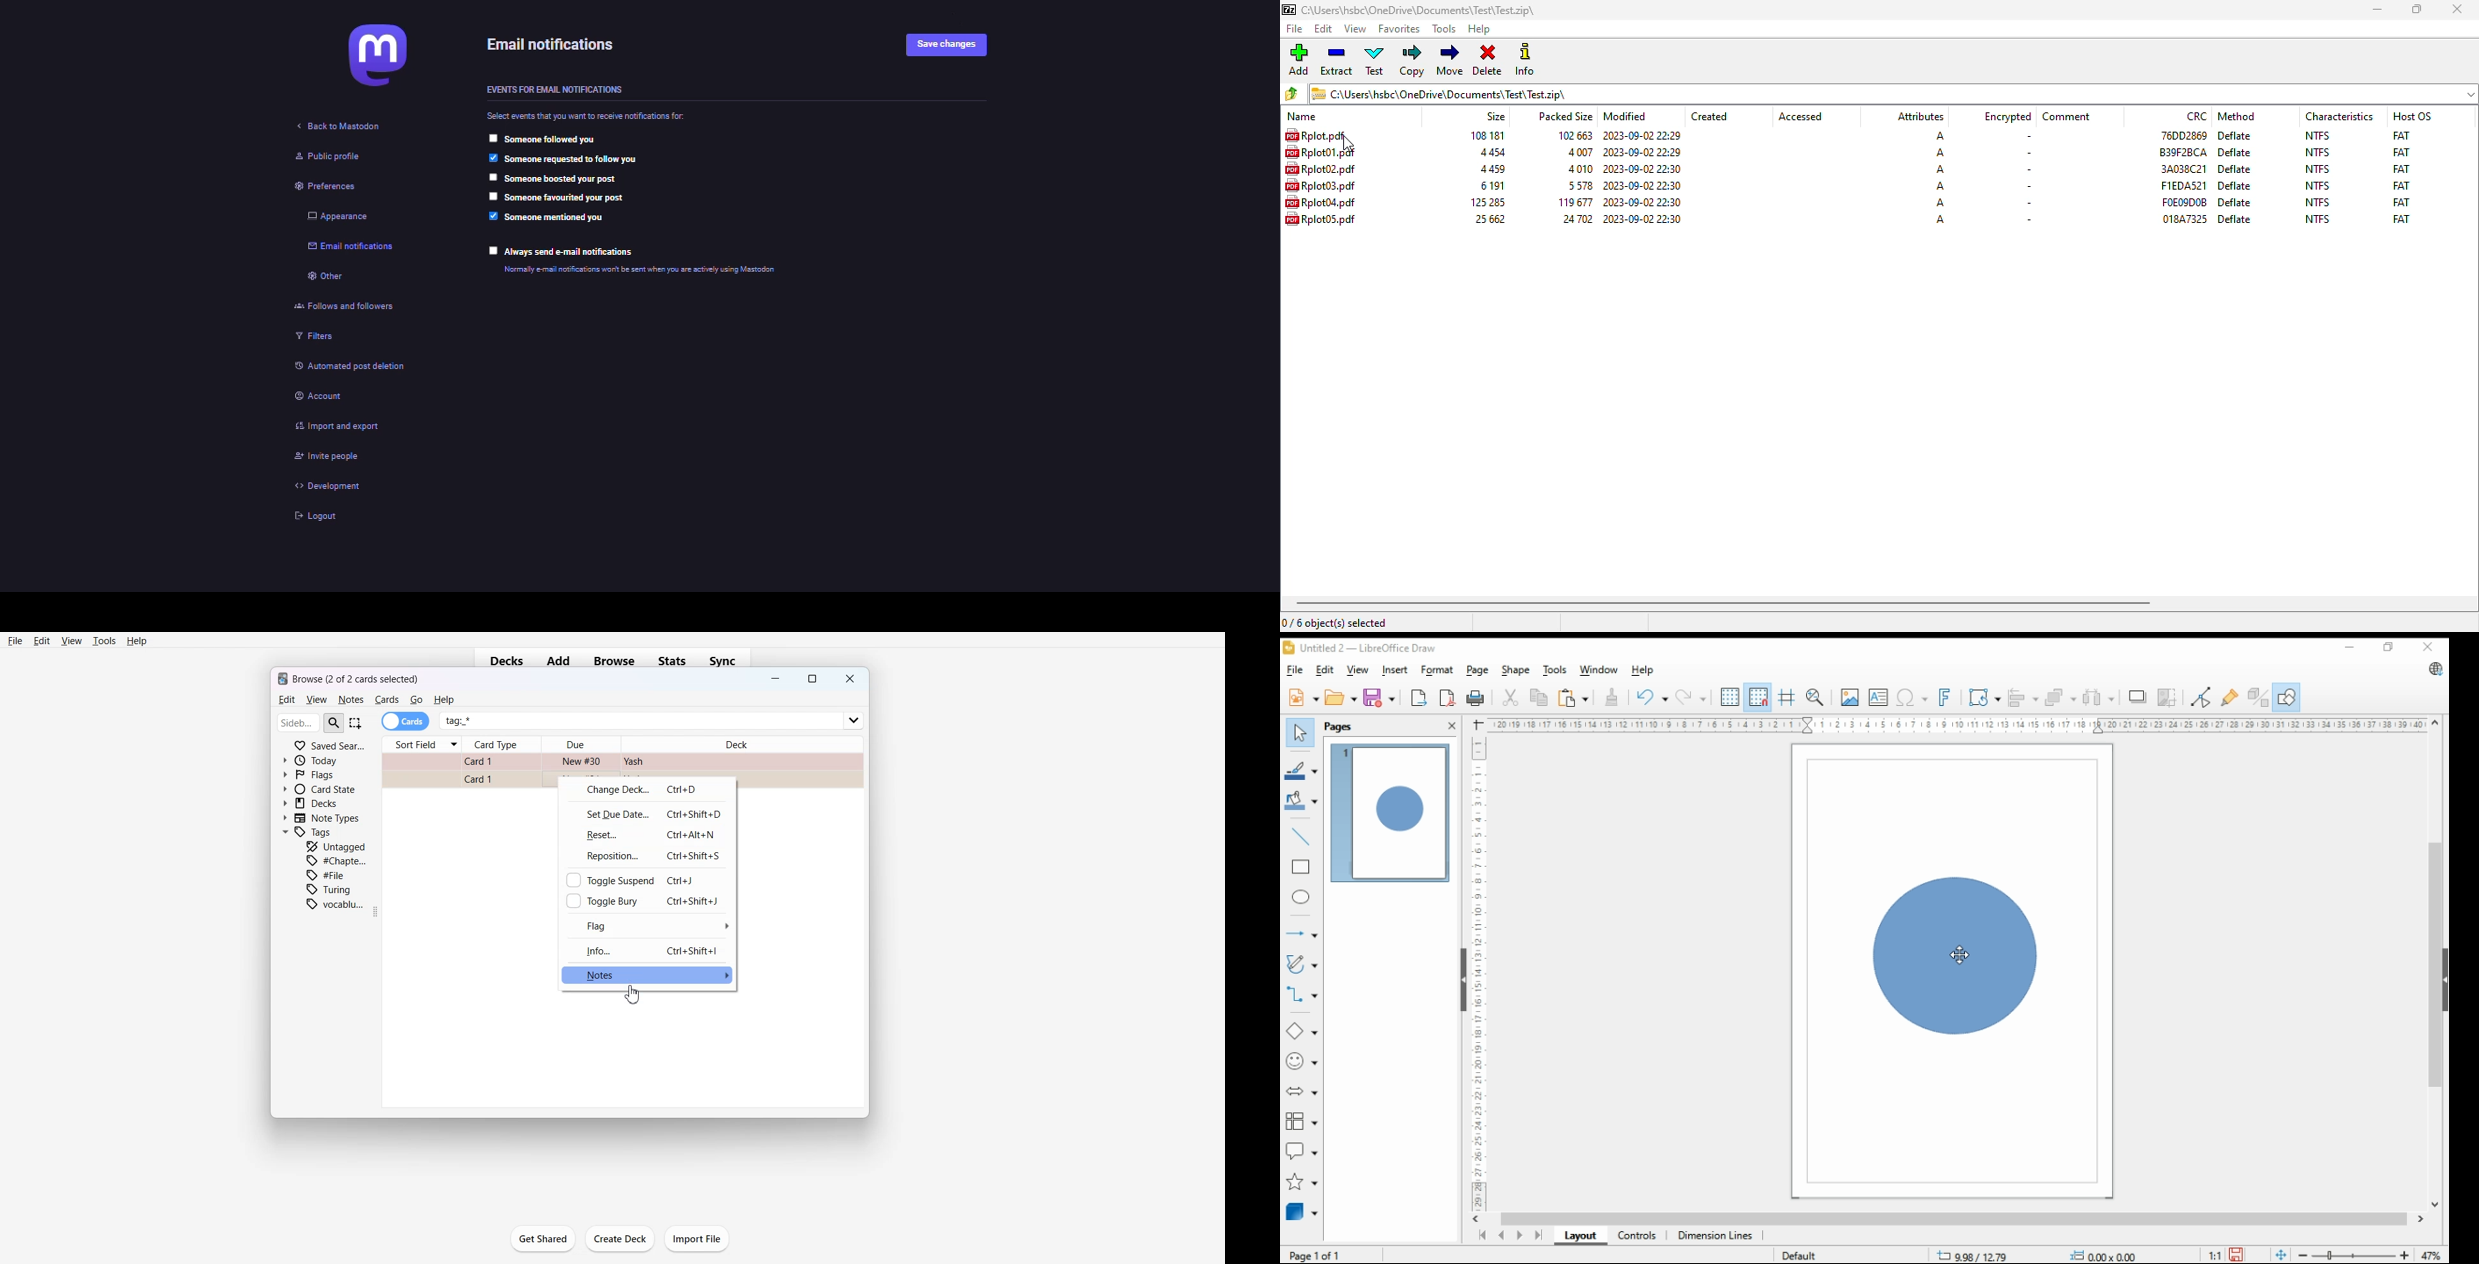  Describe the element at coordinates (776, 680) in the screenshot. I see `Minimize` at that location.